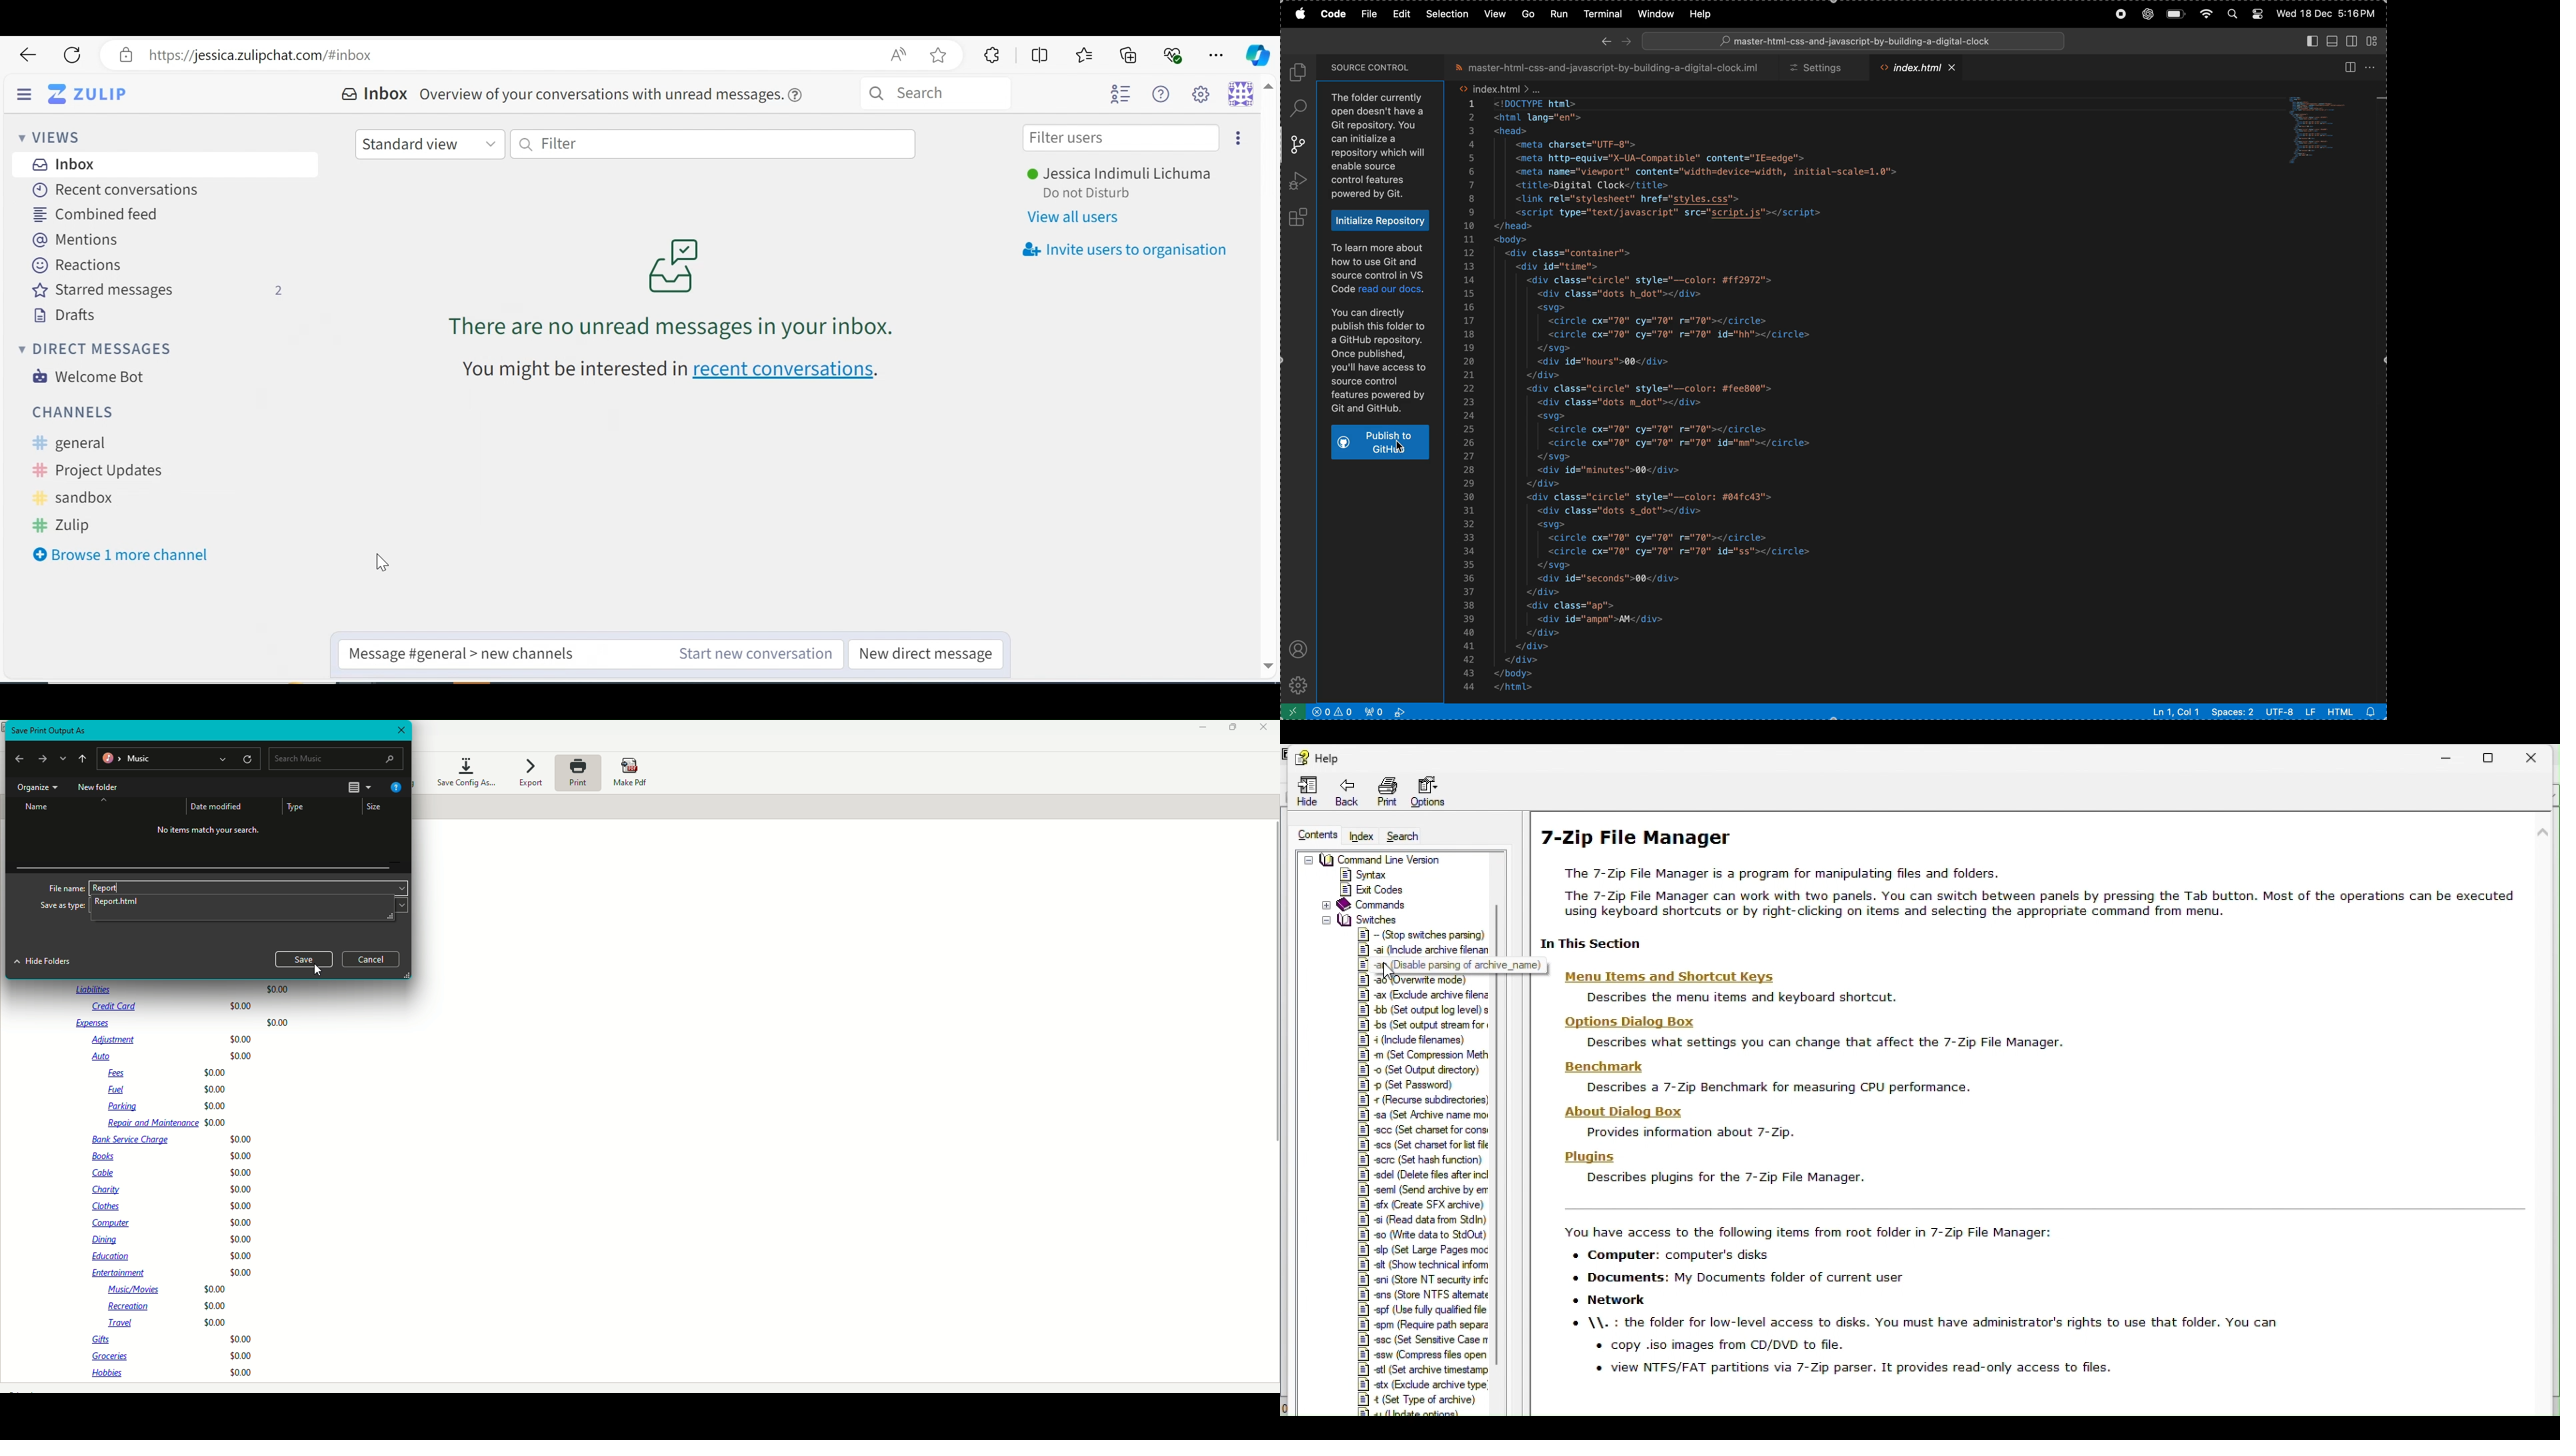 The height and width of the screenshot is (1456, 2576). I want to click on Recent Conversations, so click(111, 189).